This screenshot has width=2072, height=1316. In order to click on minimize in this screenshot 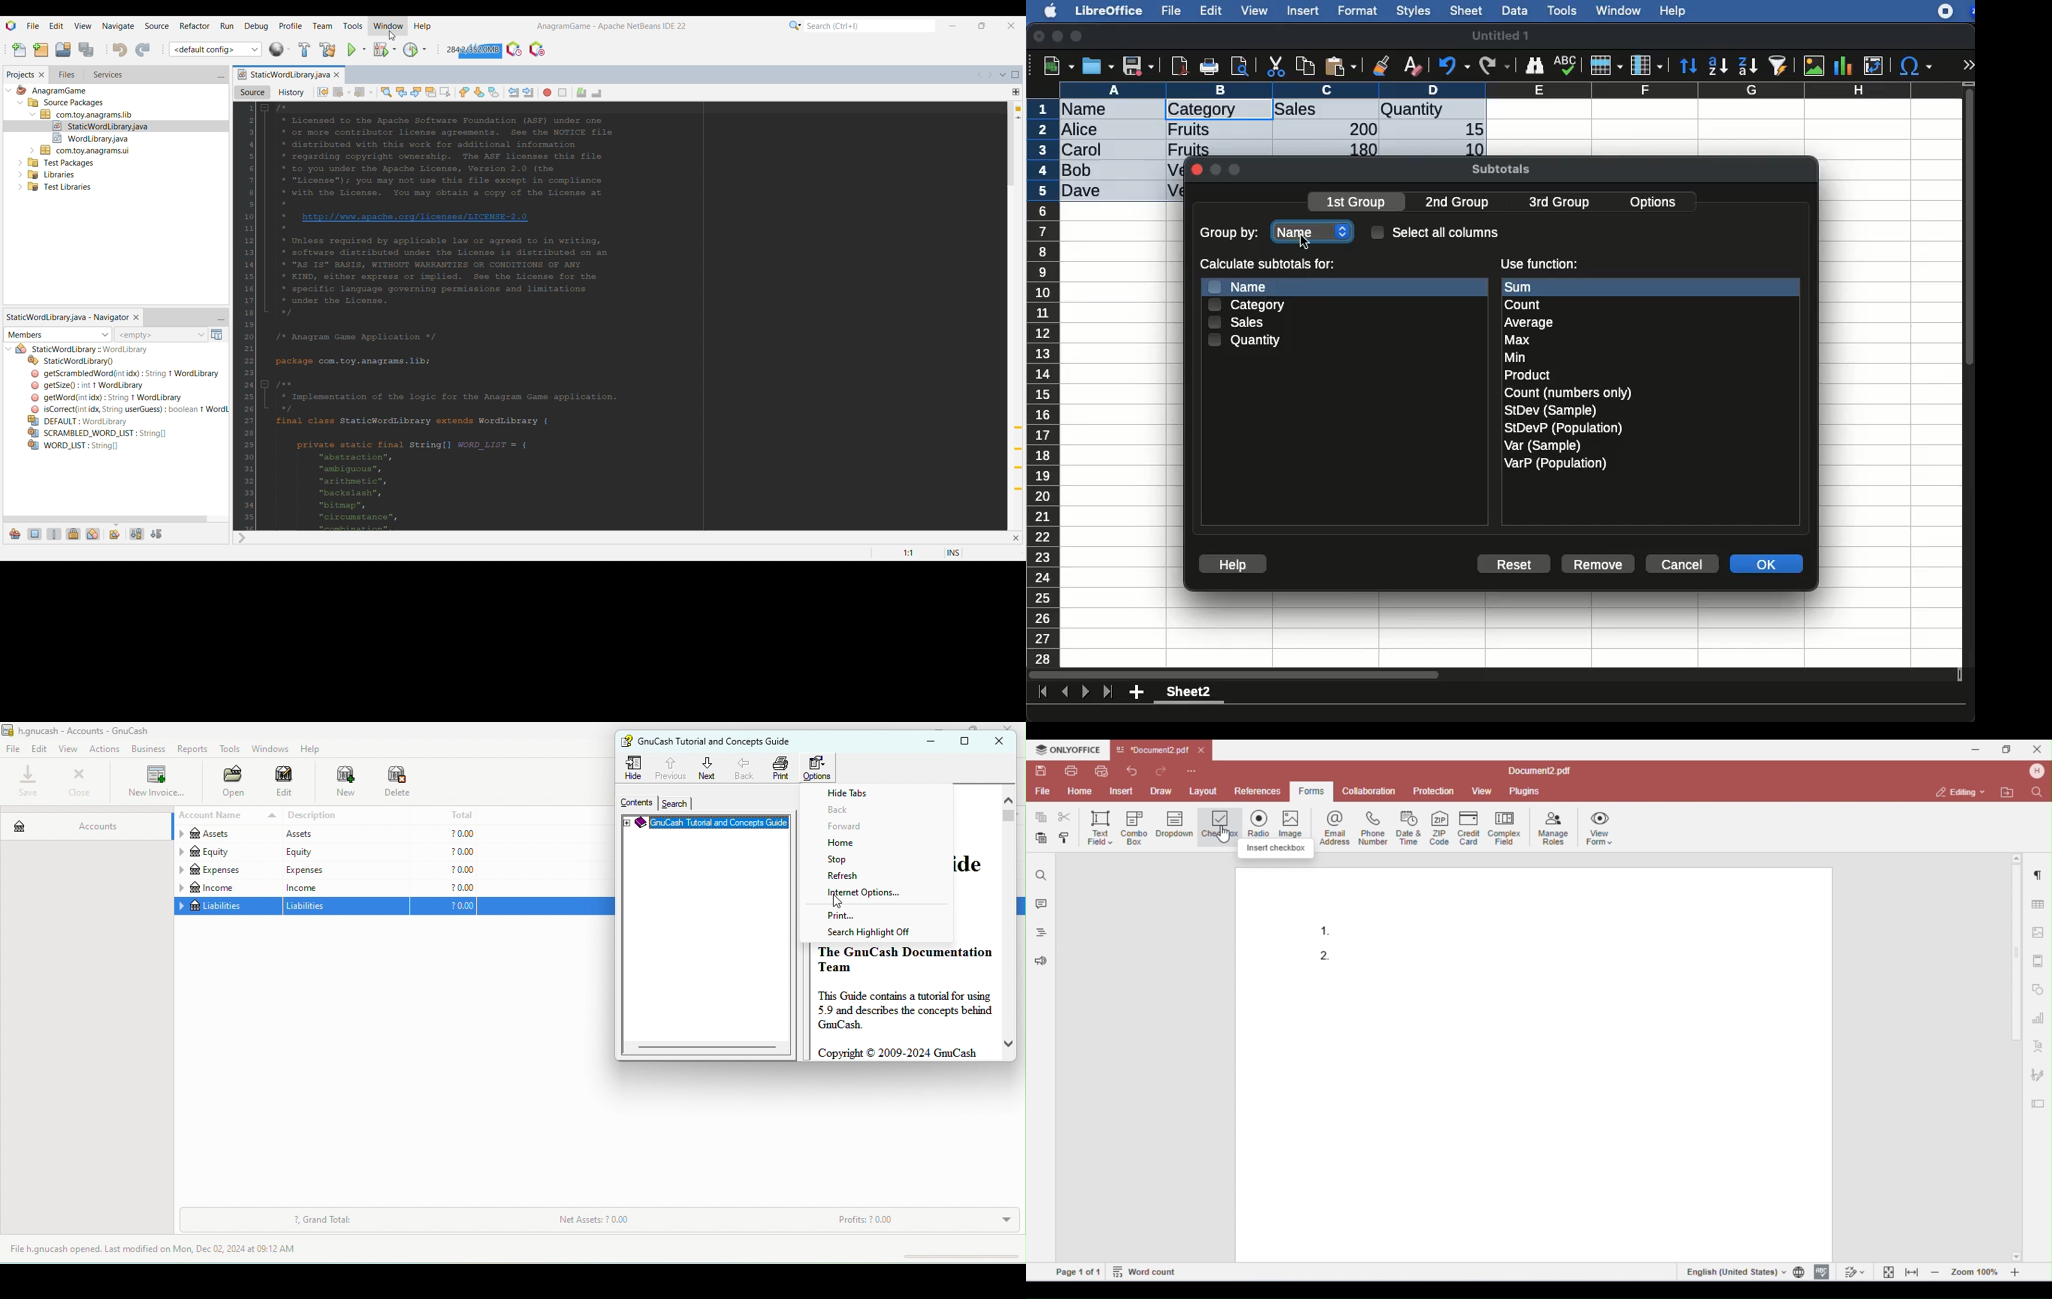, I will do `click(928, 742)`.